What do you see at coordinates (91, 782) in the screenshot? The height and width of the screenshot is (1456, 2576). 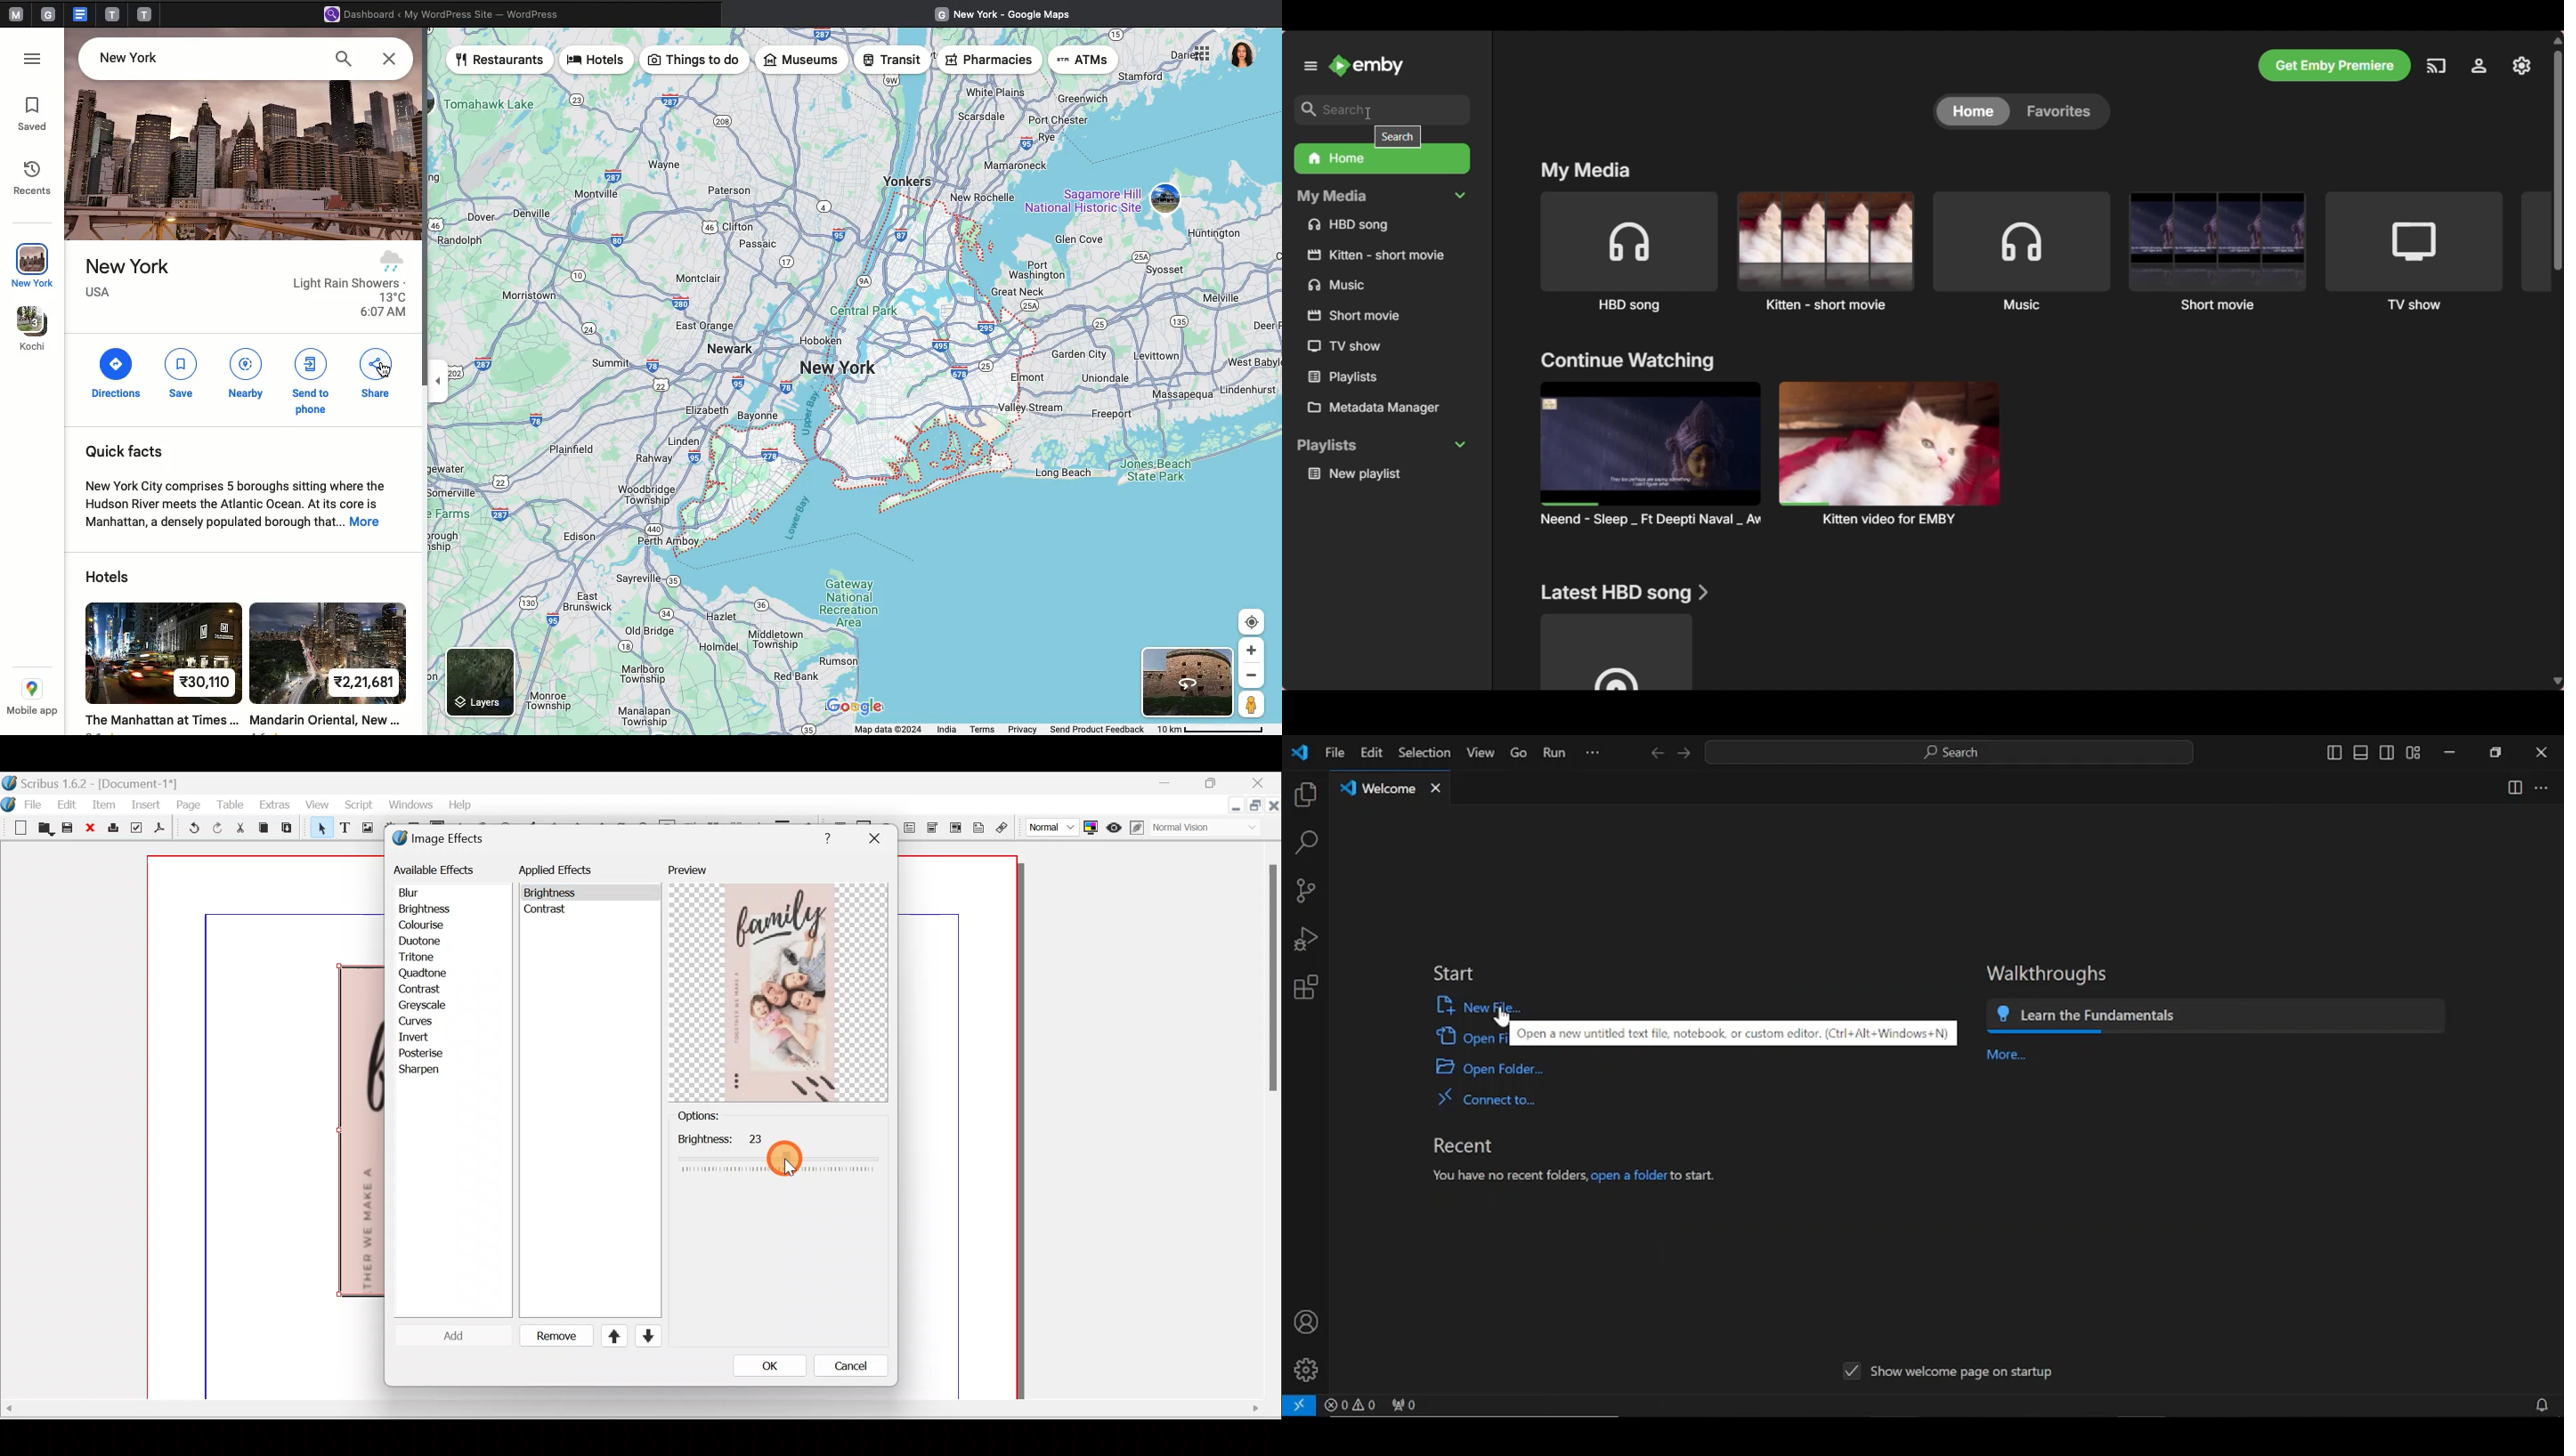 I see `Document name` at bounding box center [91, 782].